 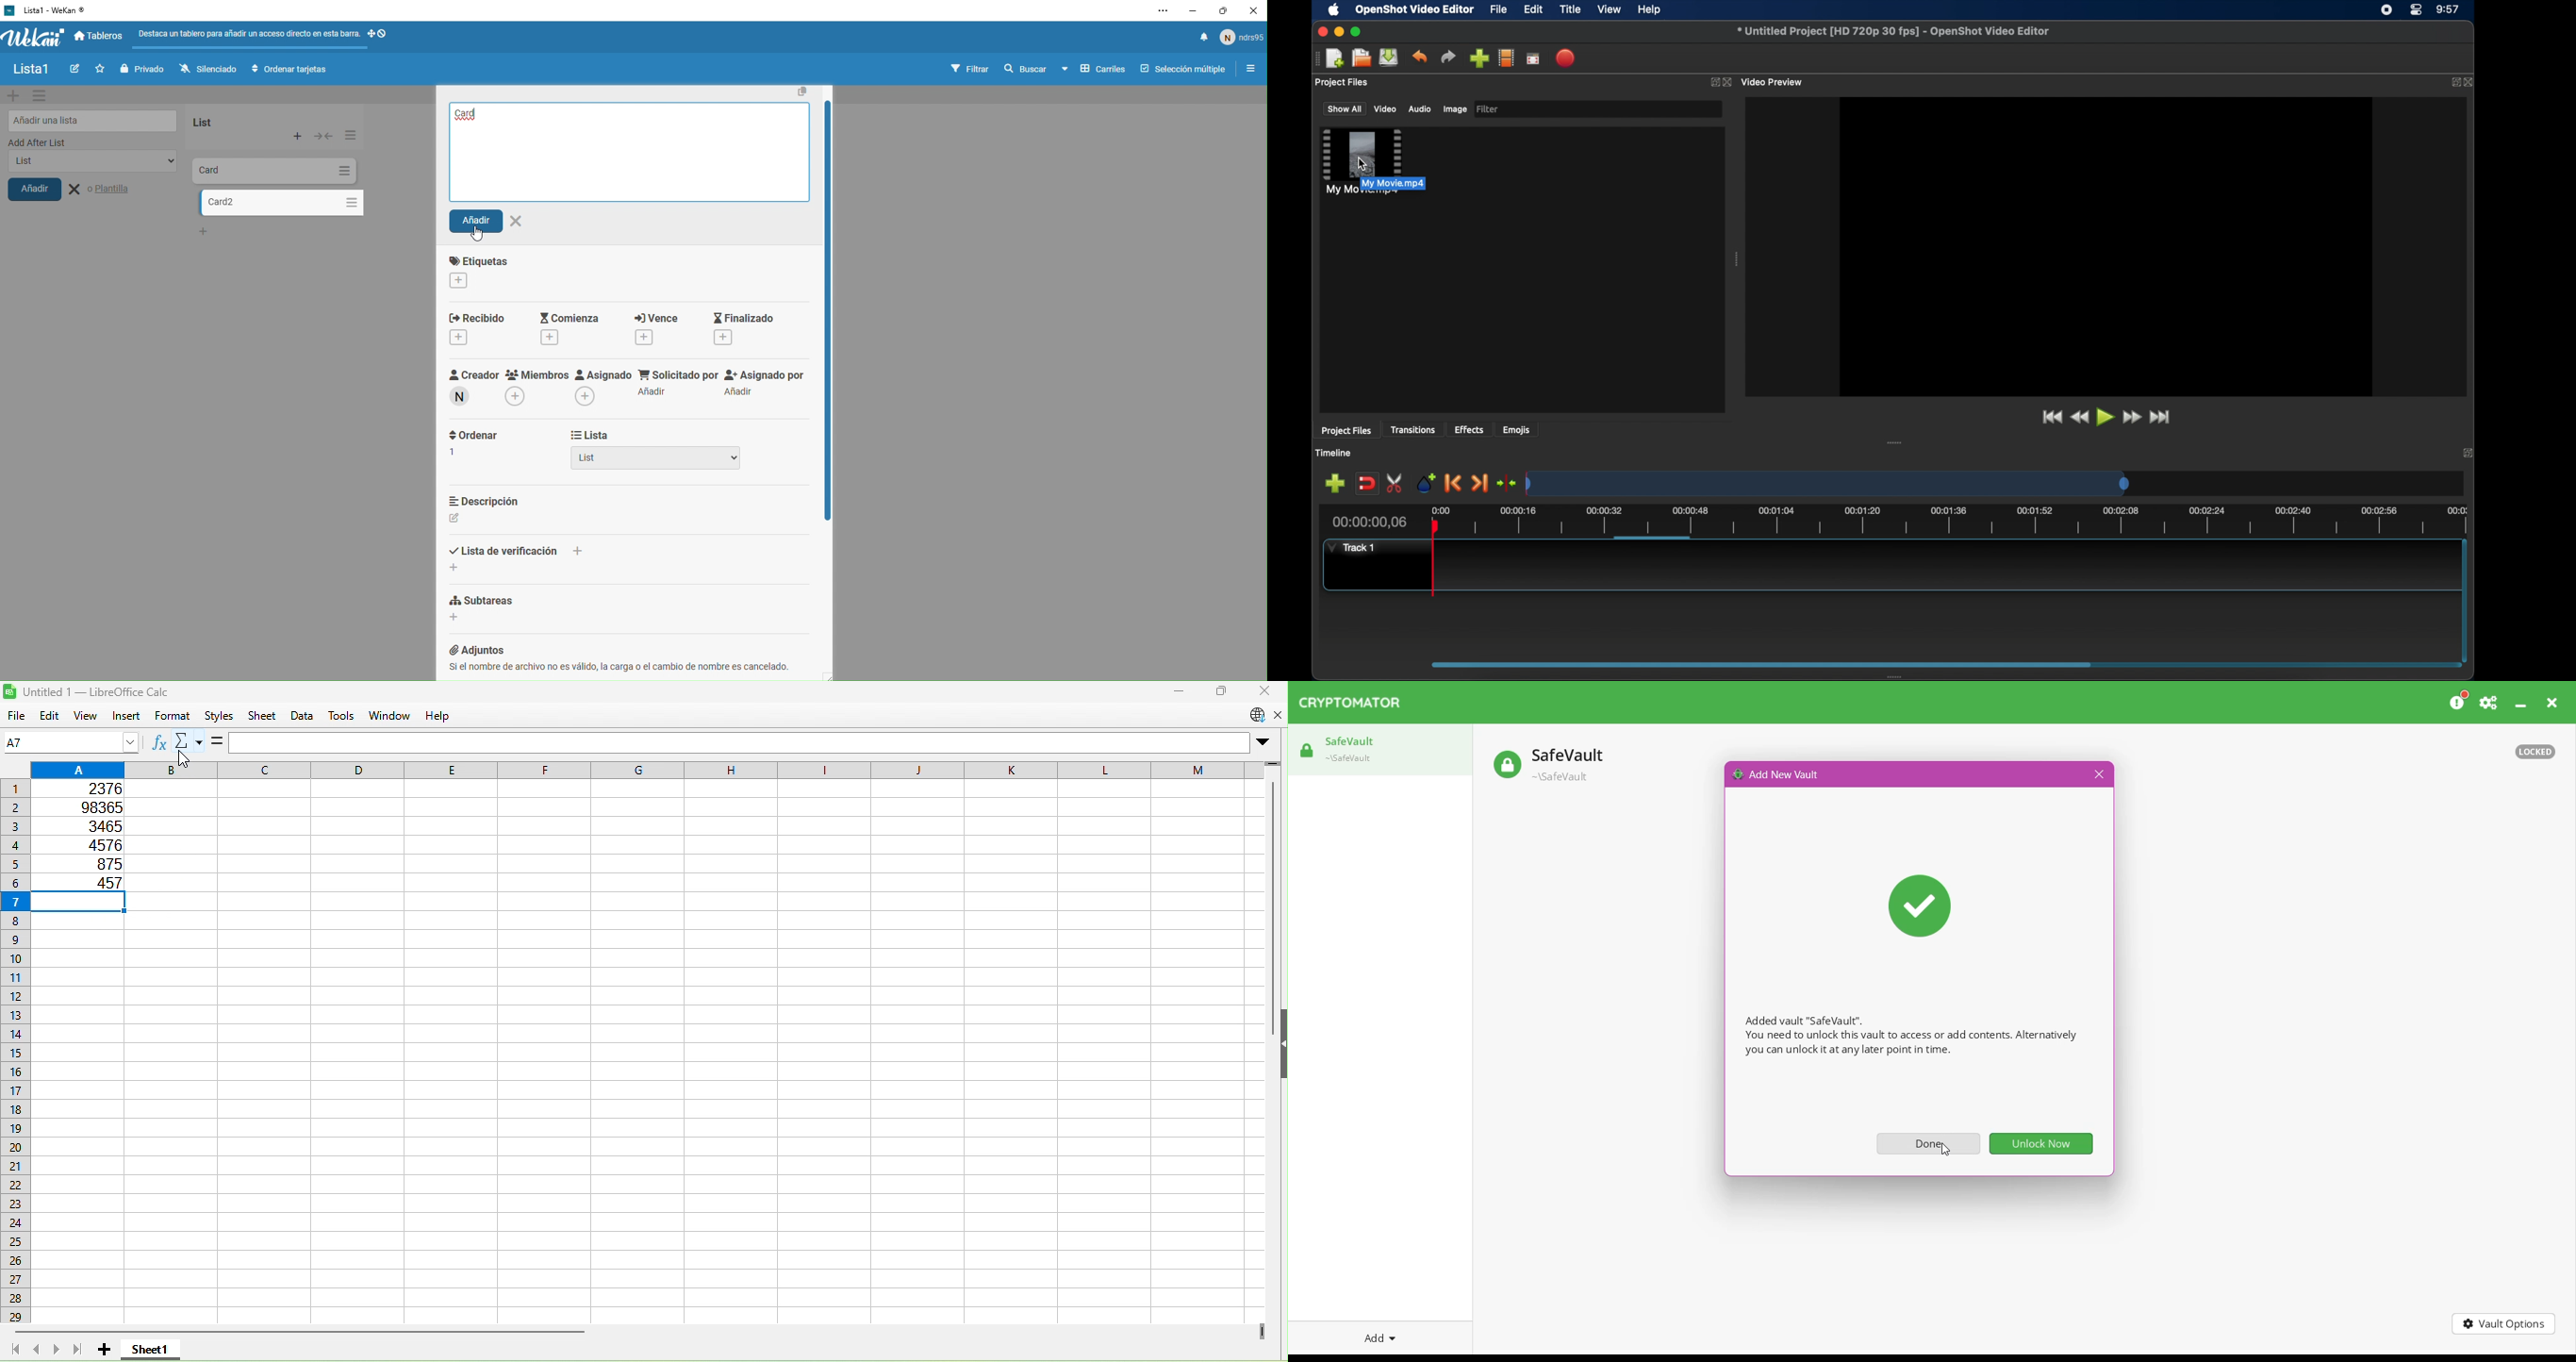 I want to click on Destaca un tablero para afadir un acceso directo en esta bar, so click(x=248, y=32).